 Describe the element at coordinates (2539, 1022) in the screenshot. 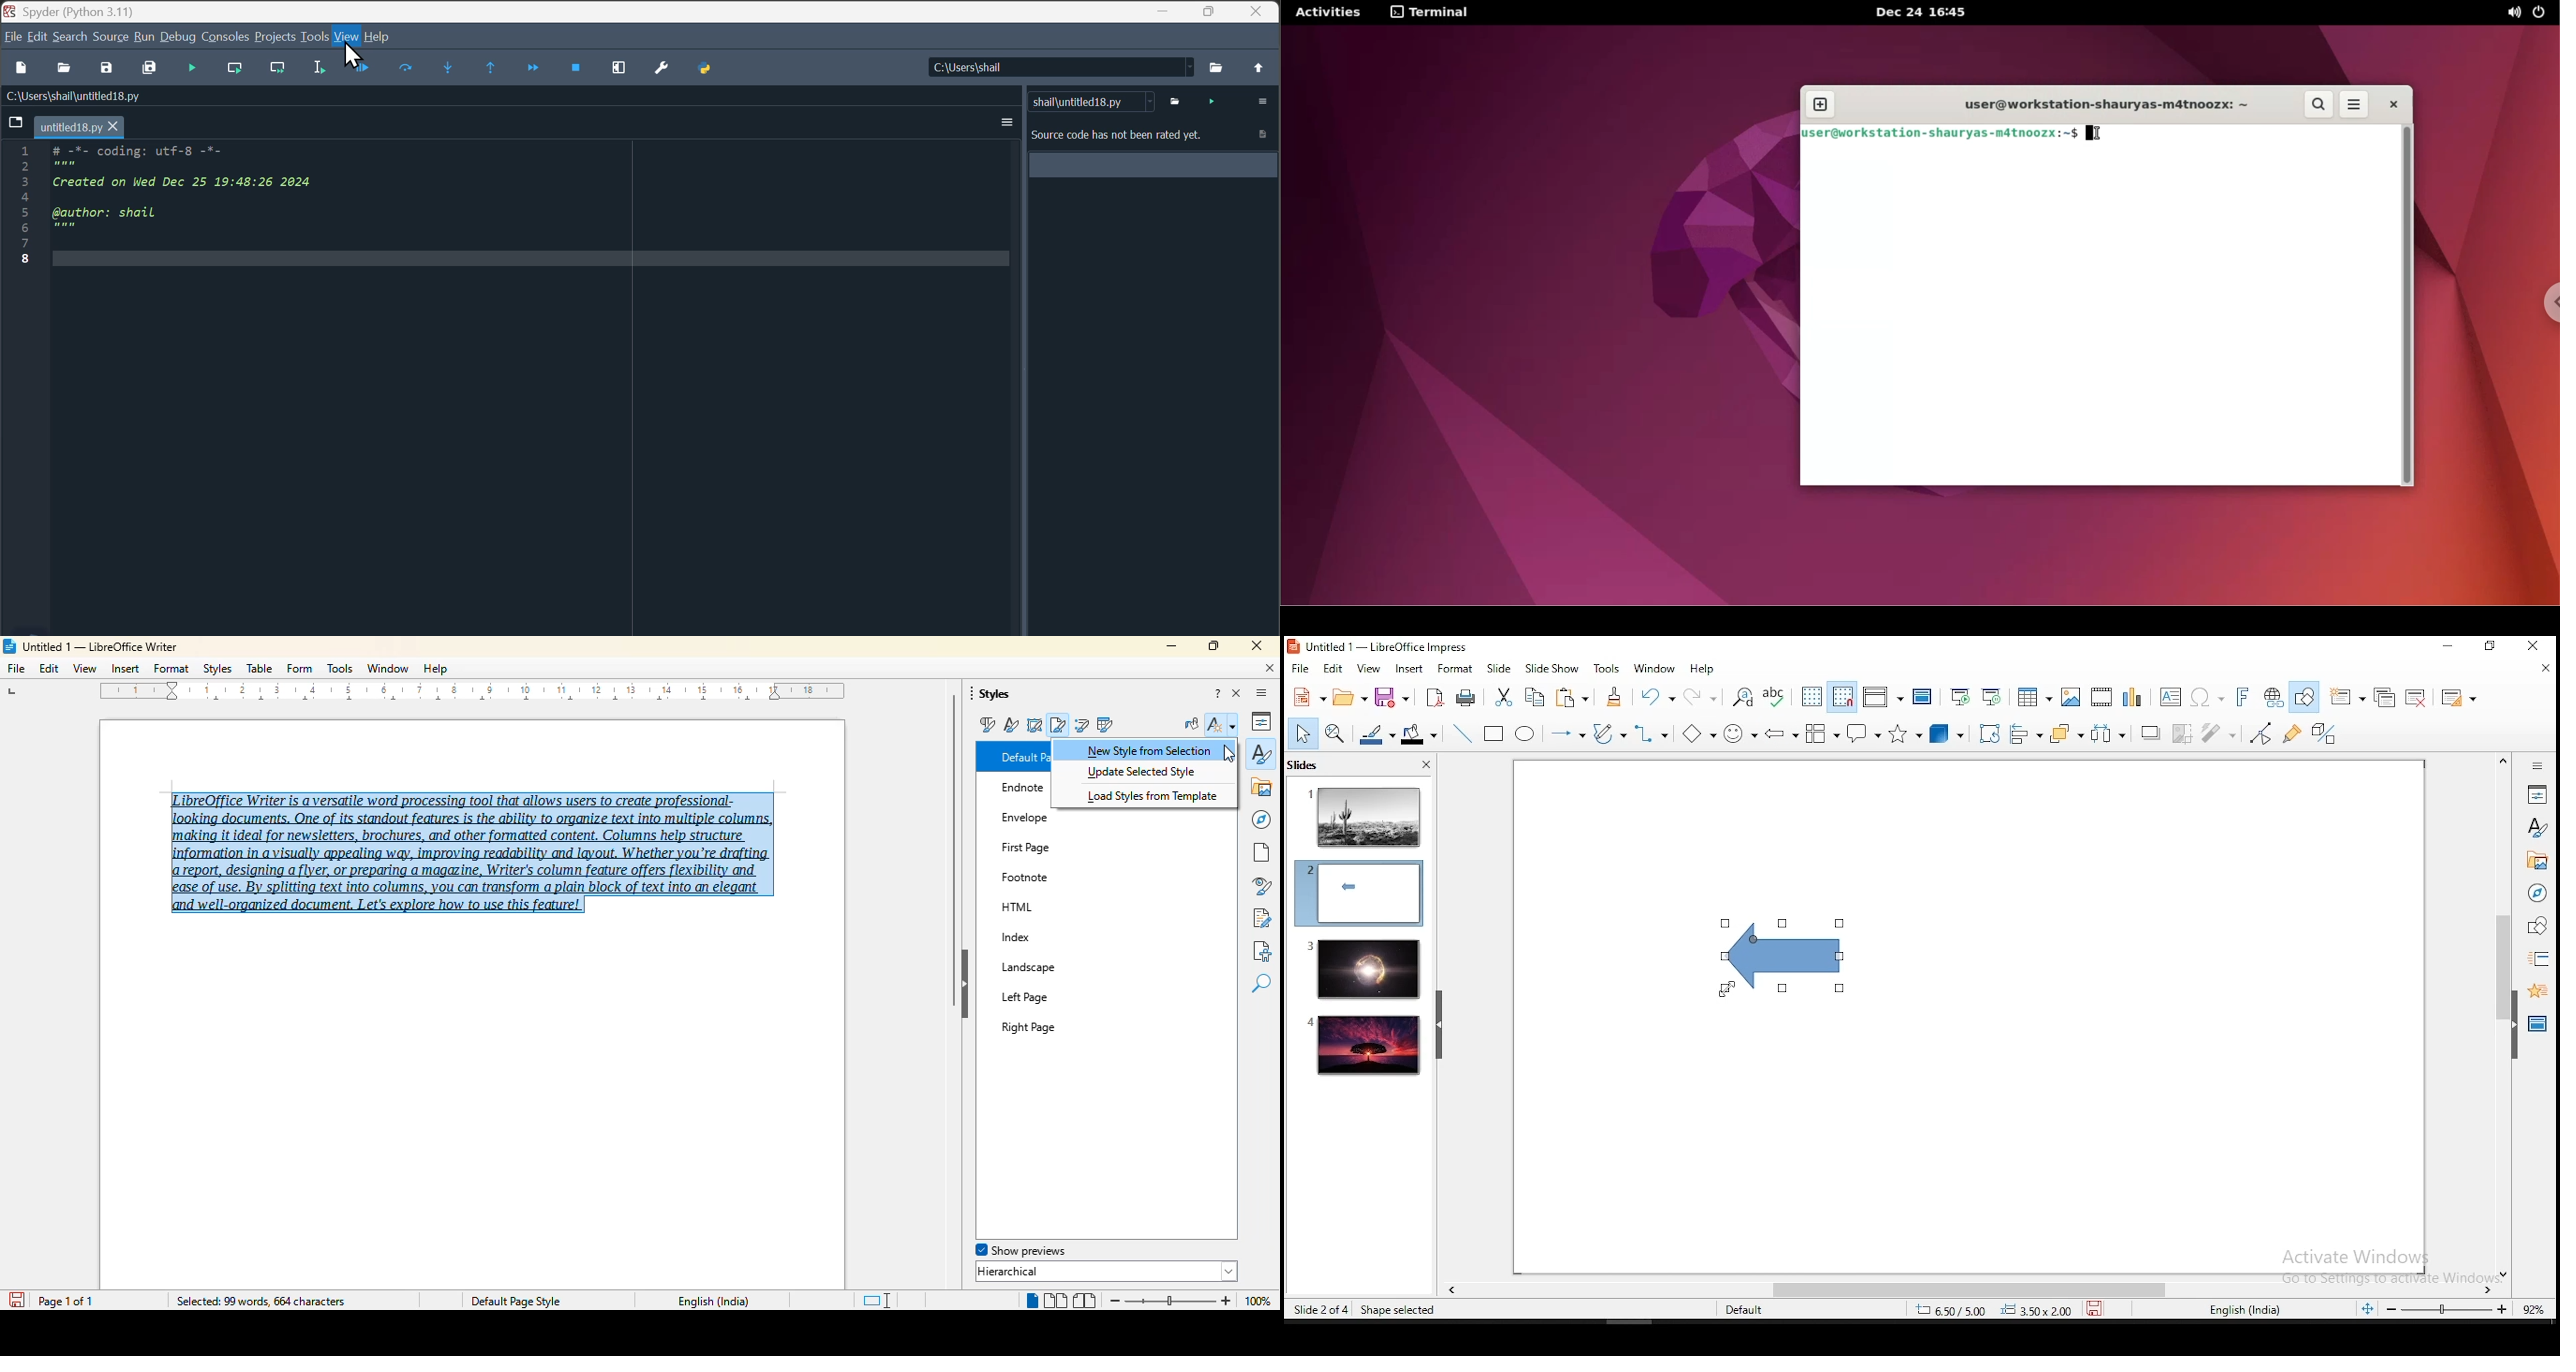

I see `master slides` at that location.